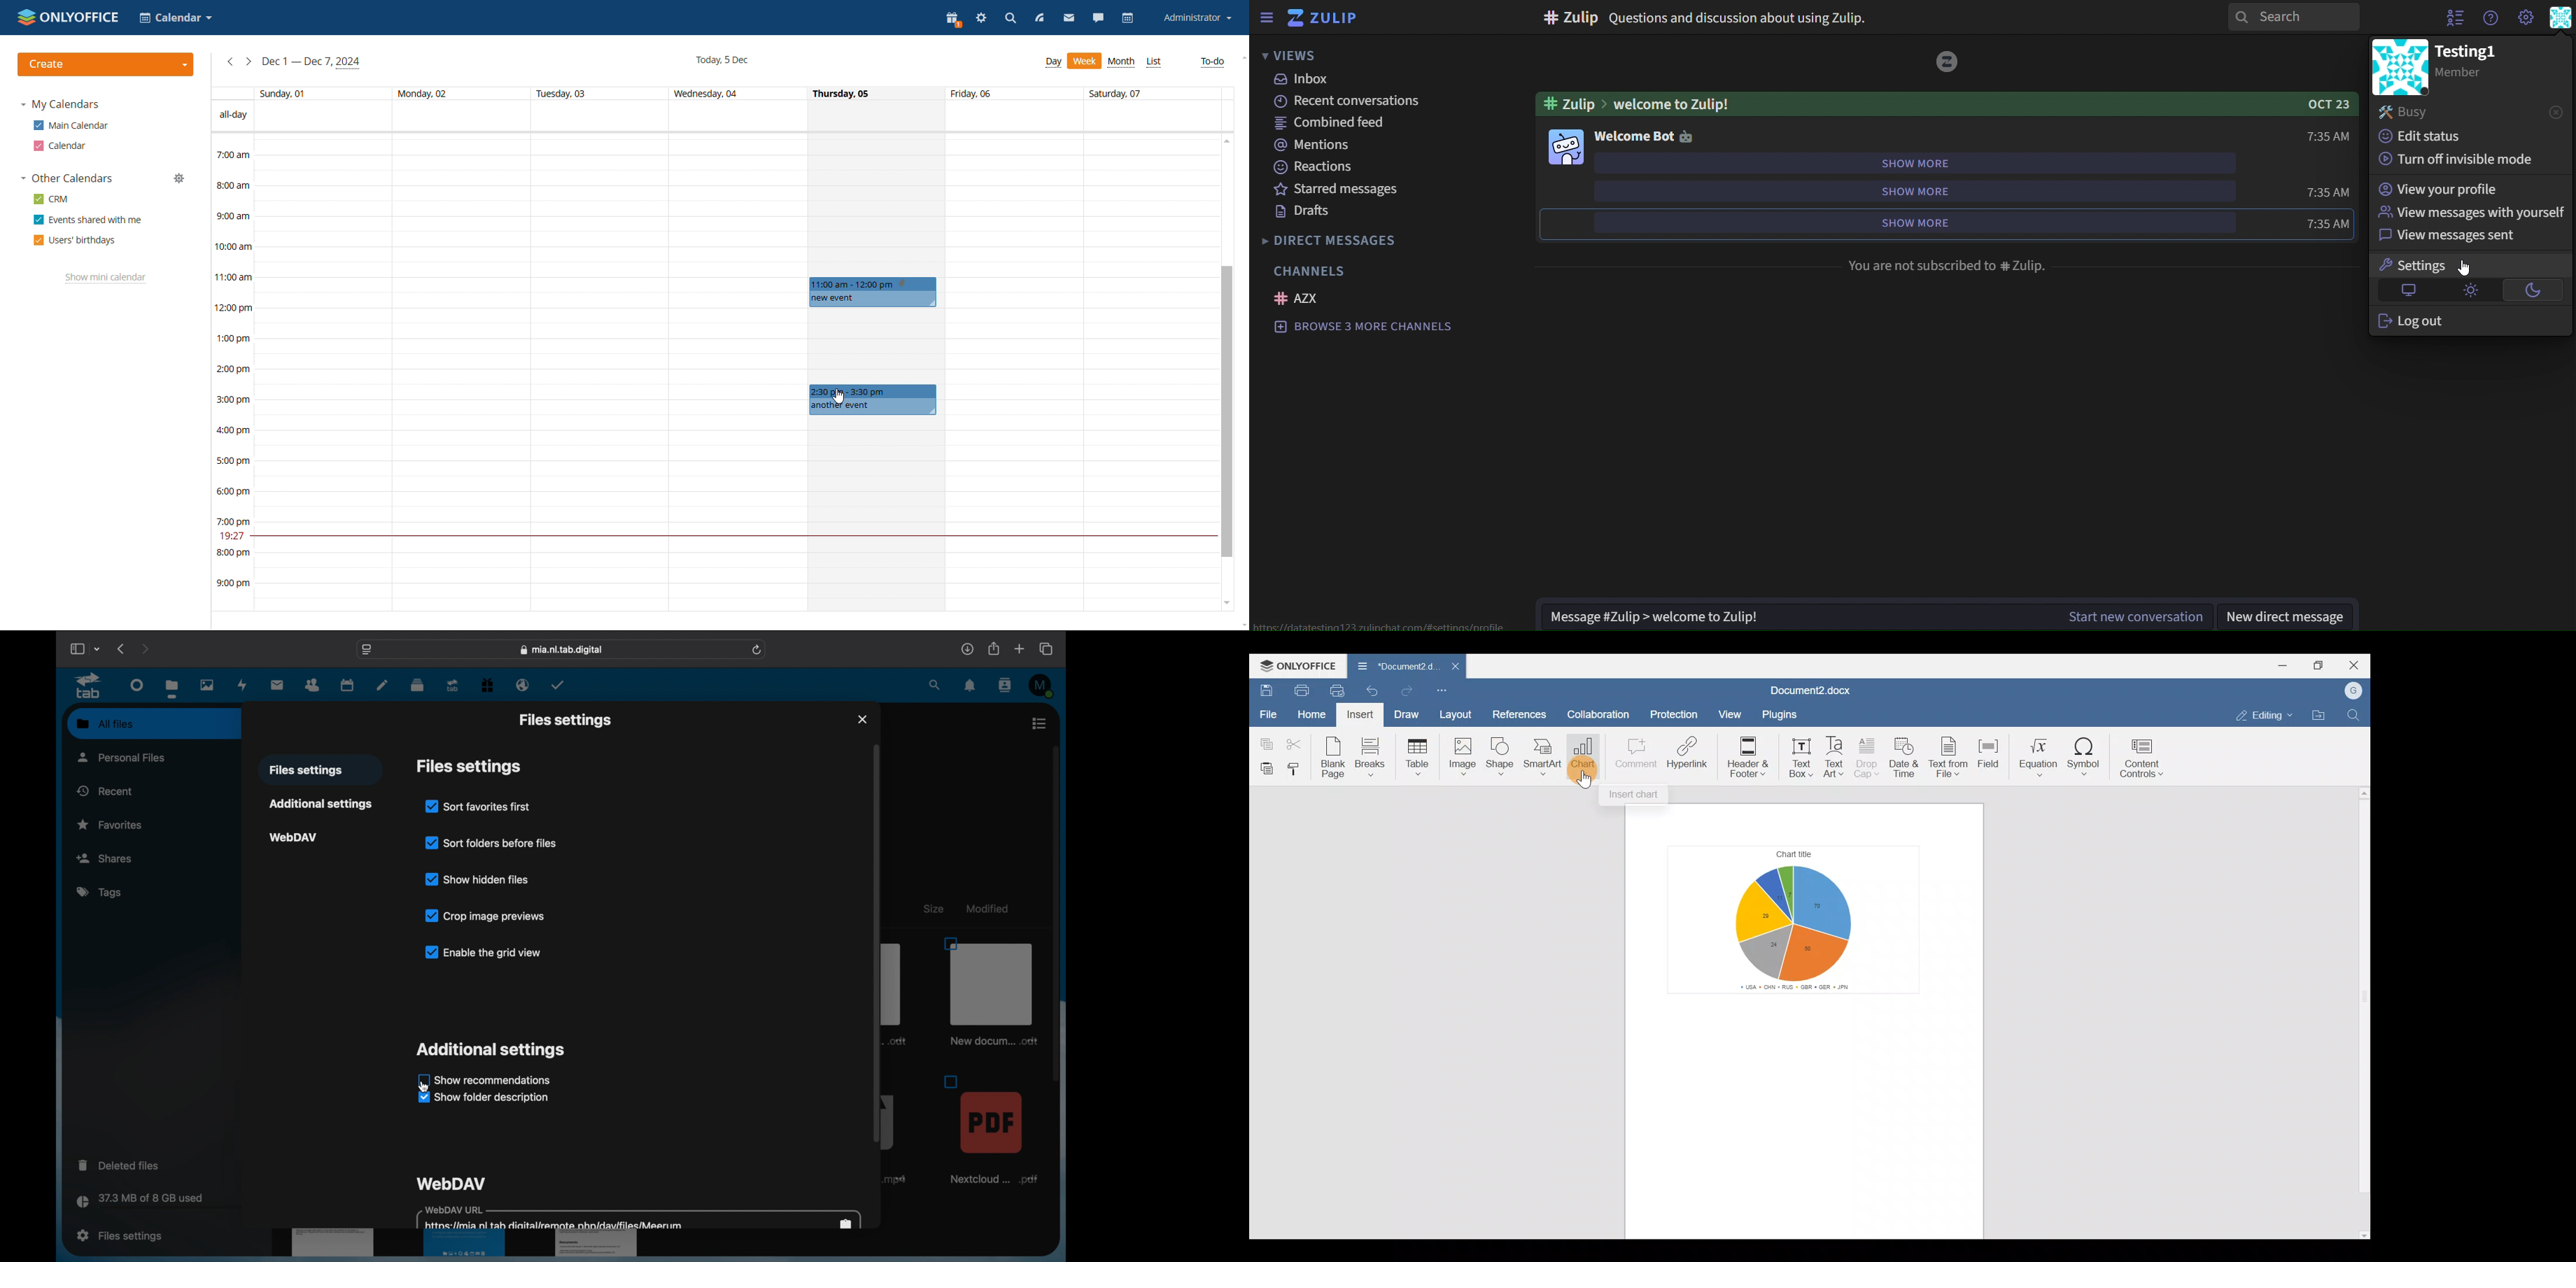 Image resolution: width=2576 pixels, height=1288 pixels. I want to click on list view, so click(1154, 62).